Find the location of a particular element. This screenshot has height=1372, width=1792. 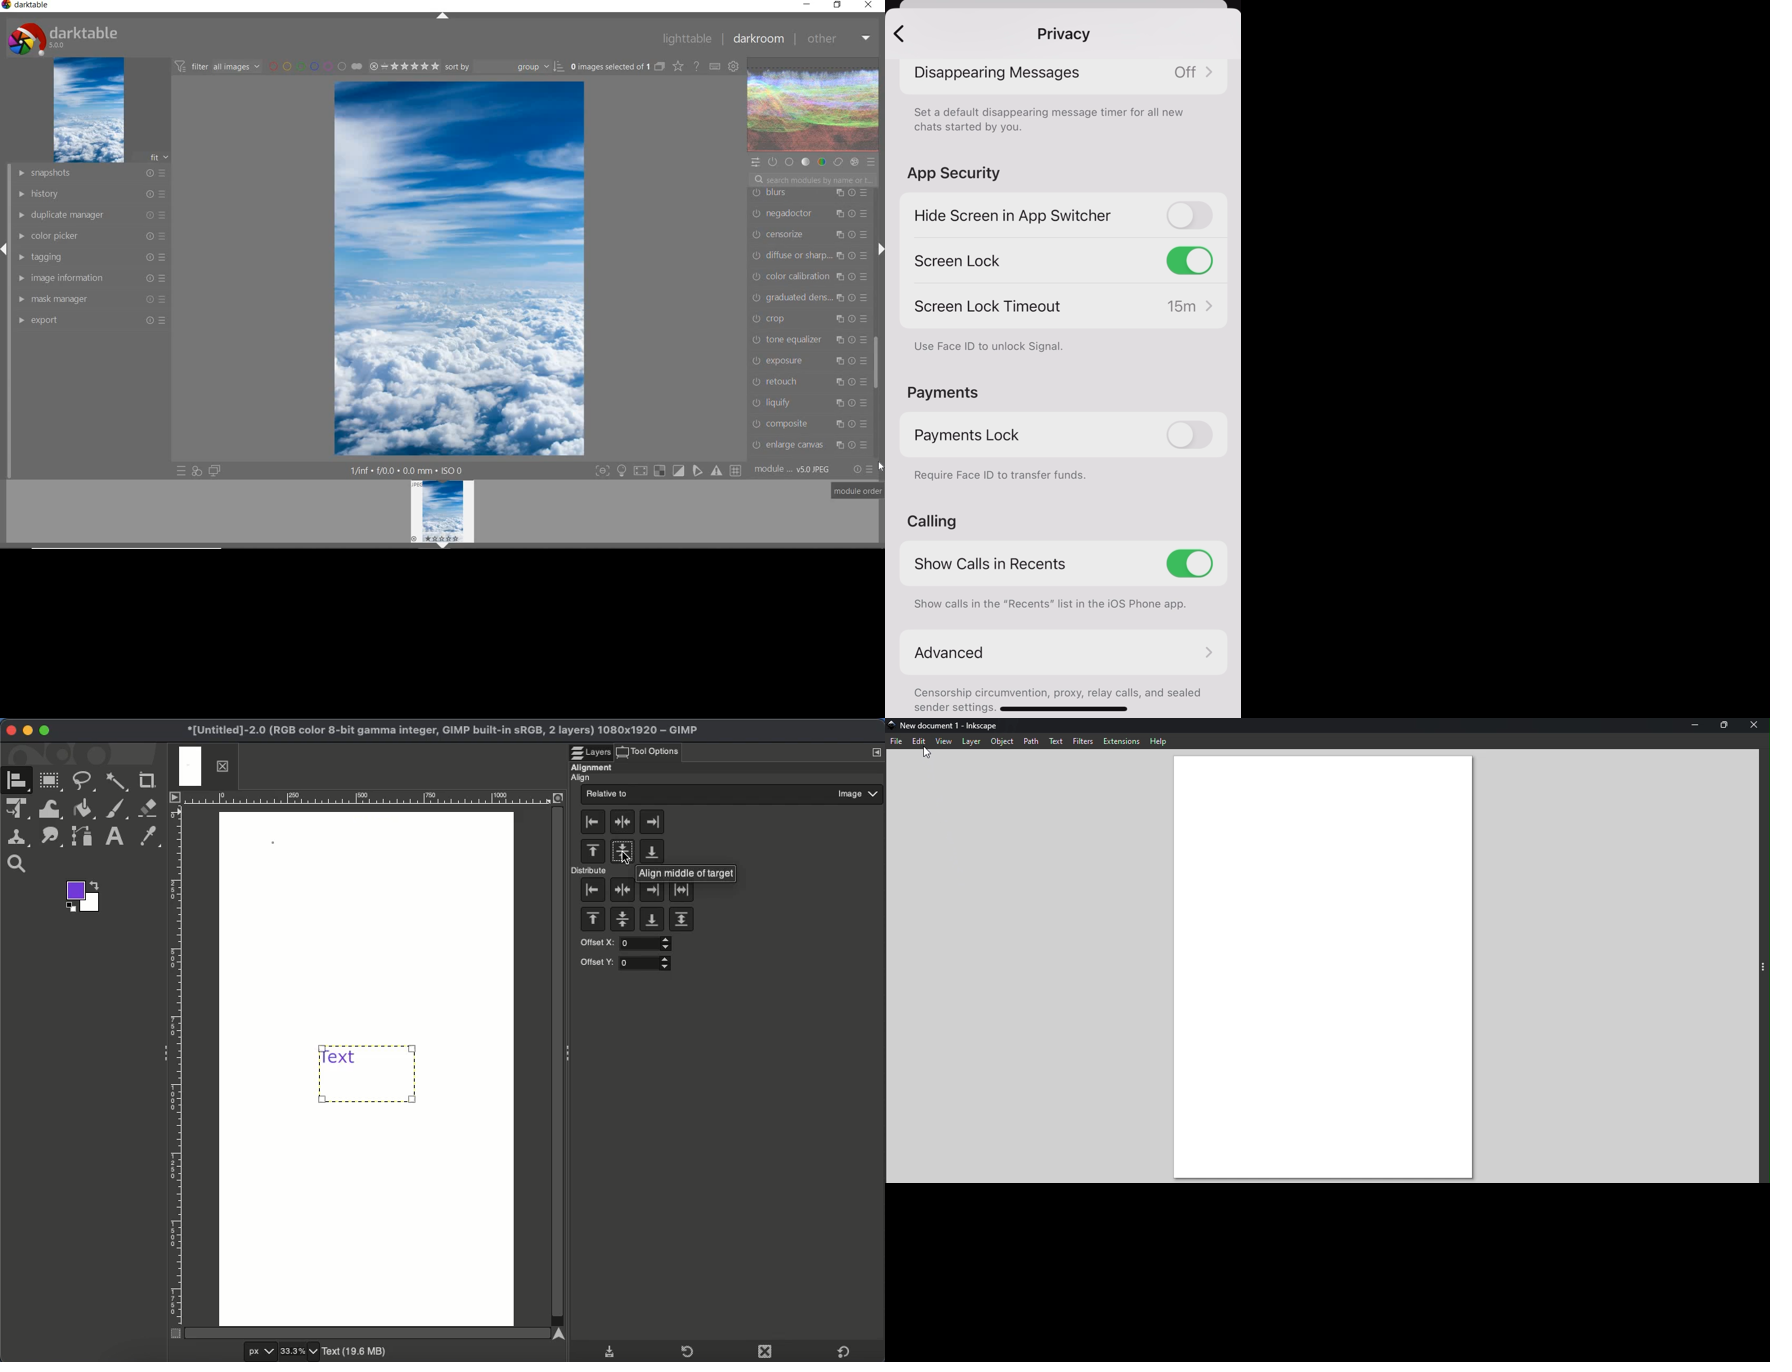

Payments Lock is located at coordinates (1066, 435).